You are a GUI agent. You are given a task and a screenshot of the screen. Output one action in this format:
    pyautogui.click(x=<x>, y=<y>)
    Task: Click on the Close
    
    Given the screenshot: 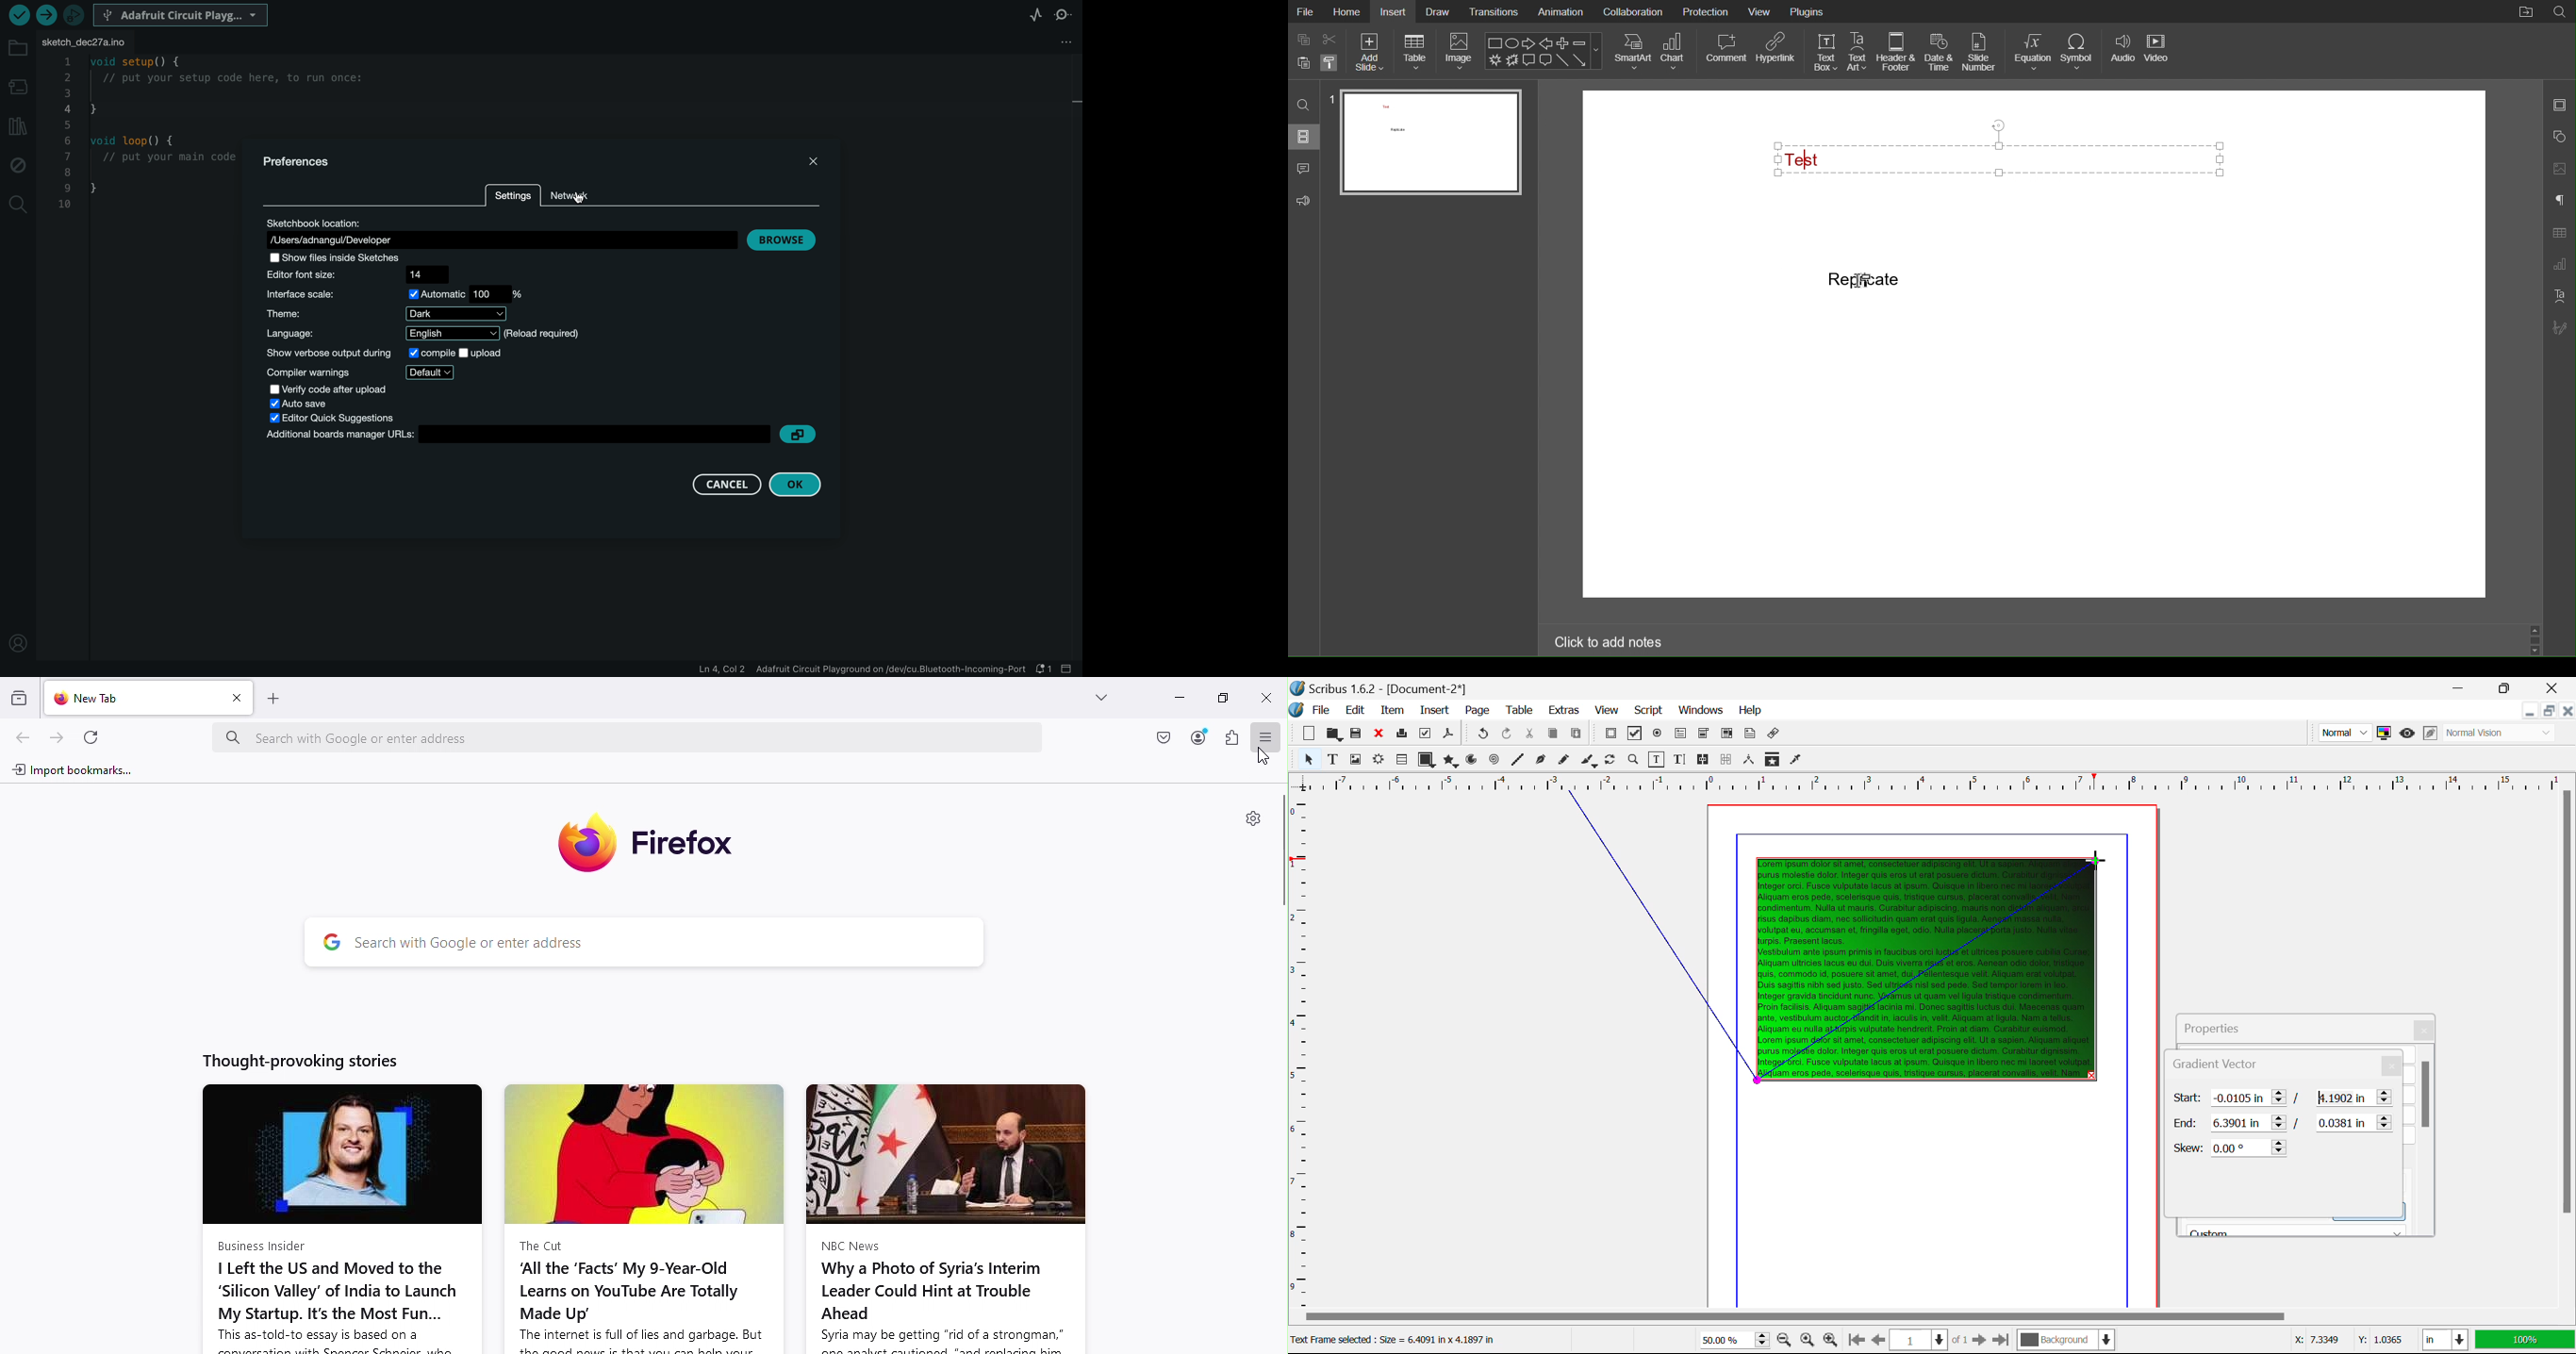 What is the action you would take?
    pyautogui.click(x=2394, y=1066)
    